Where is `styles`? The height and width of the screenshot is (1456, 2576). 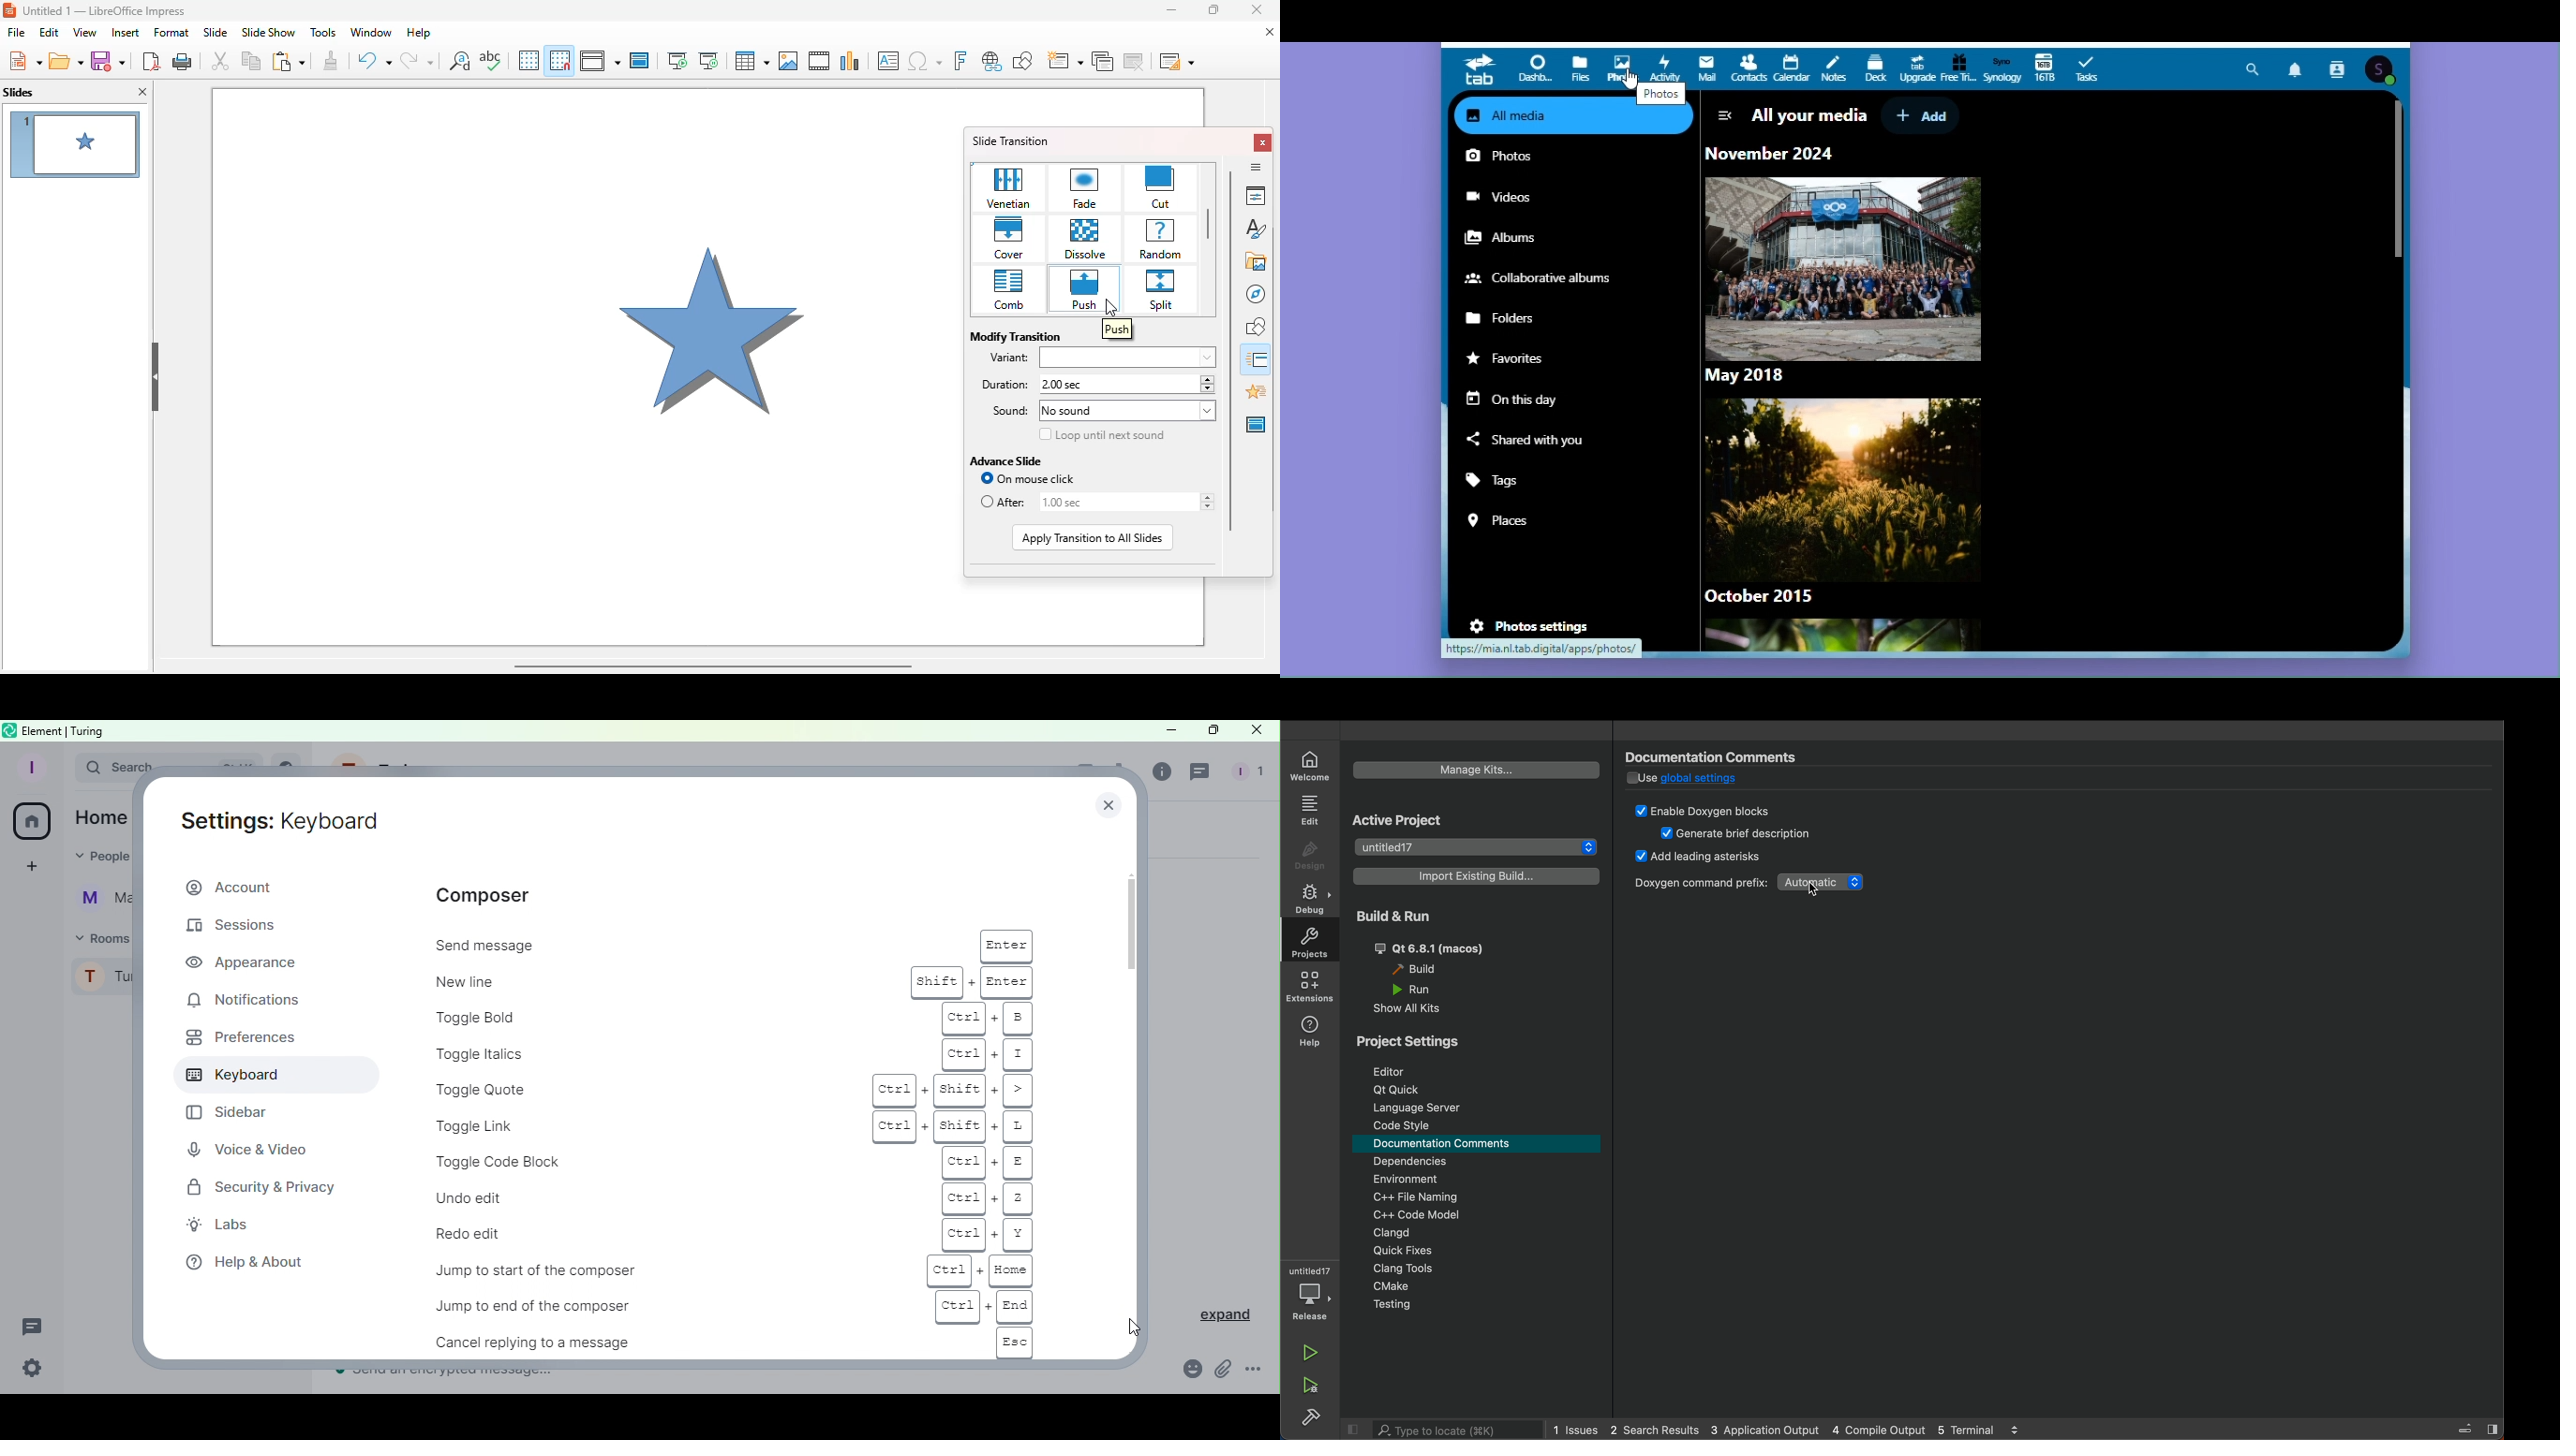
styles is located at coordinates (1257, 227).